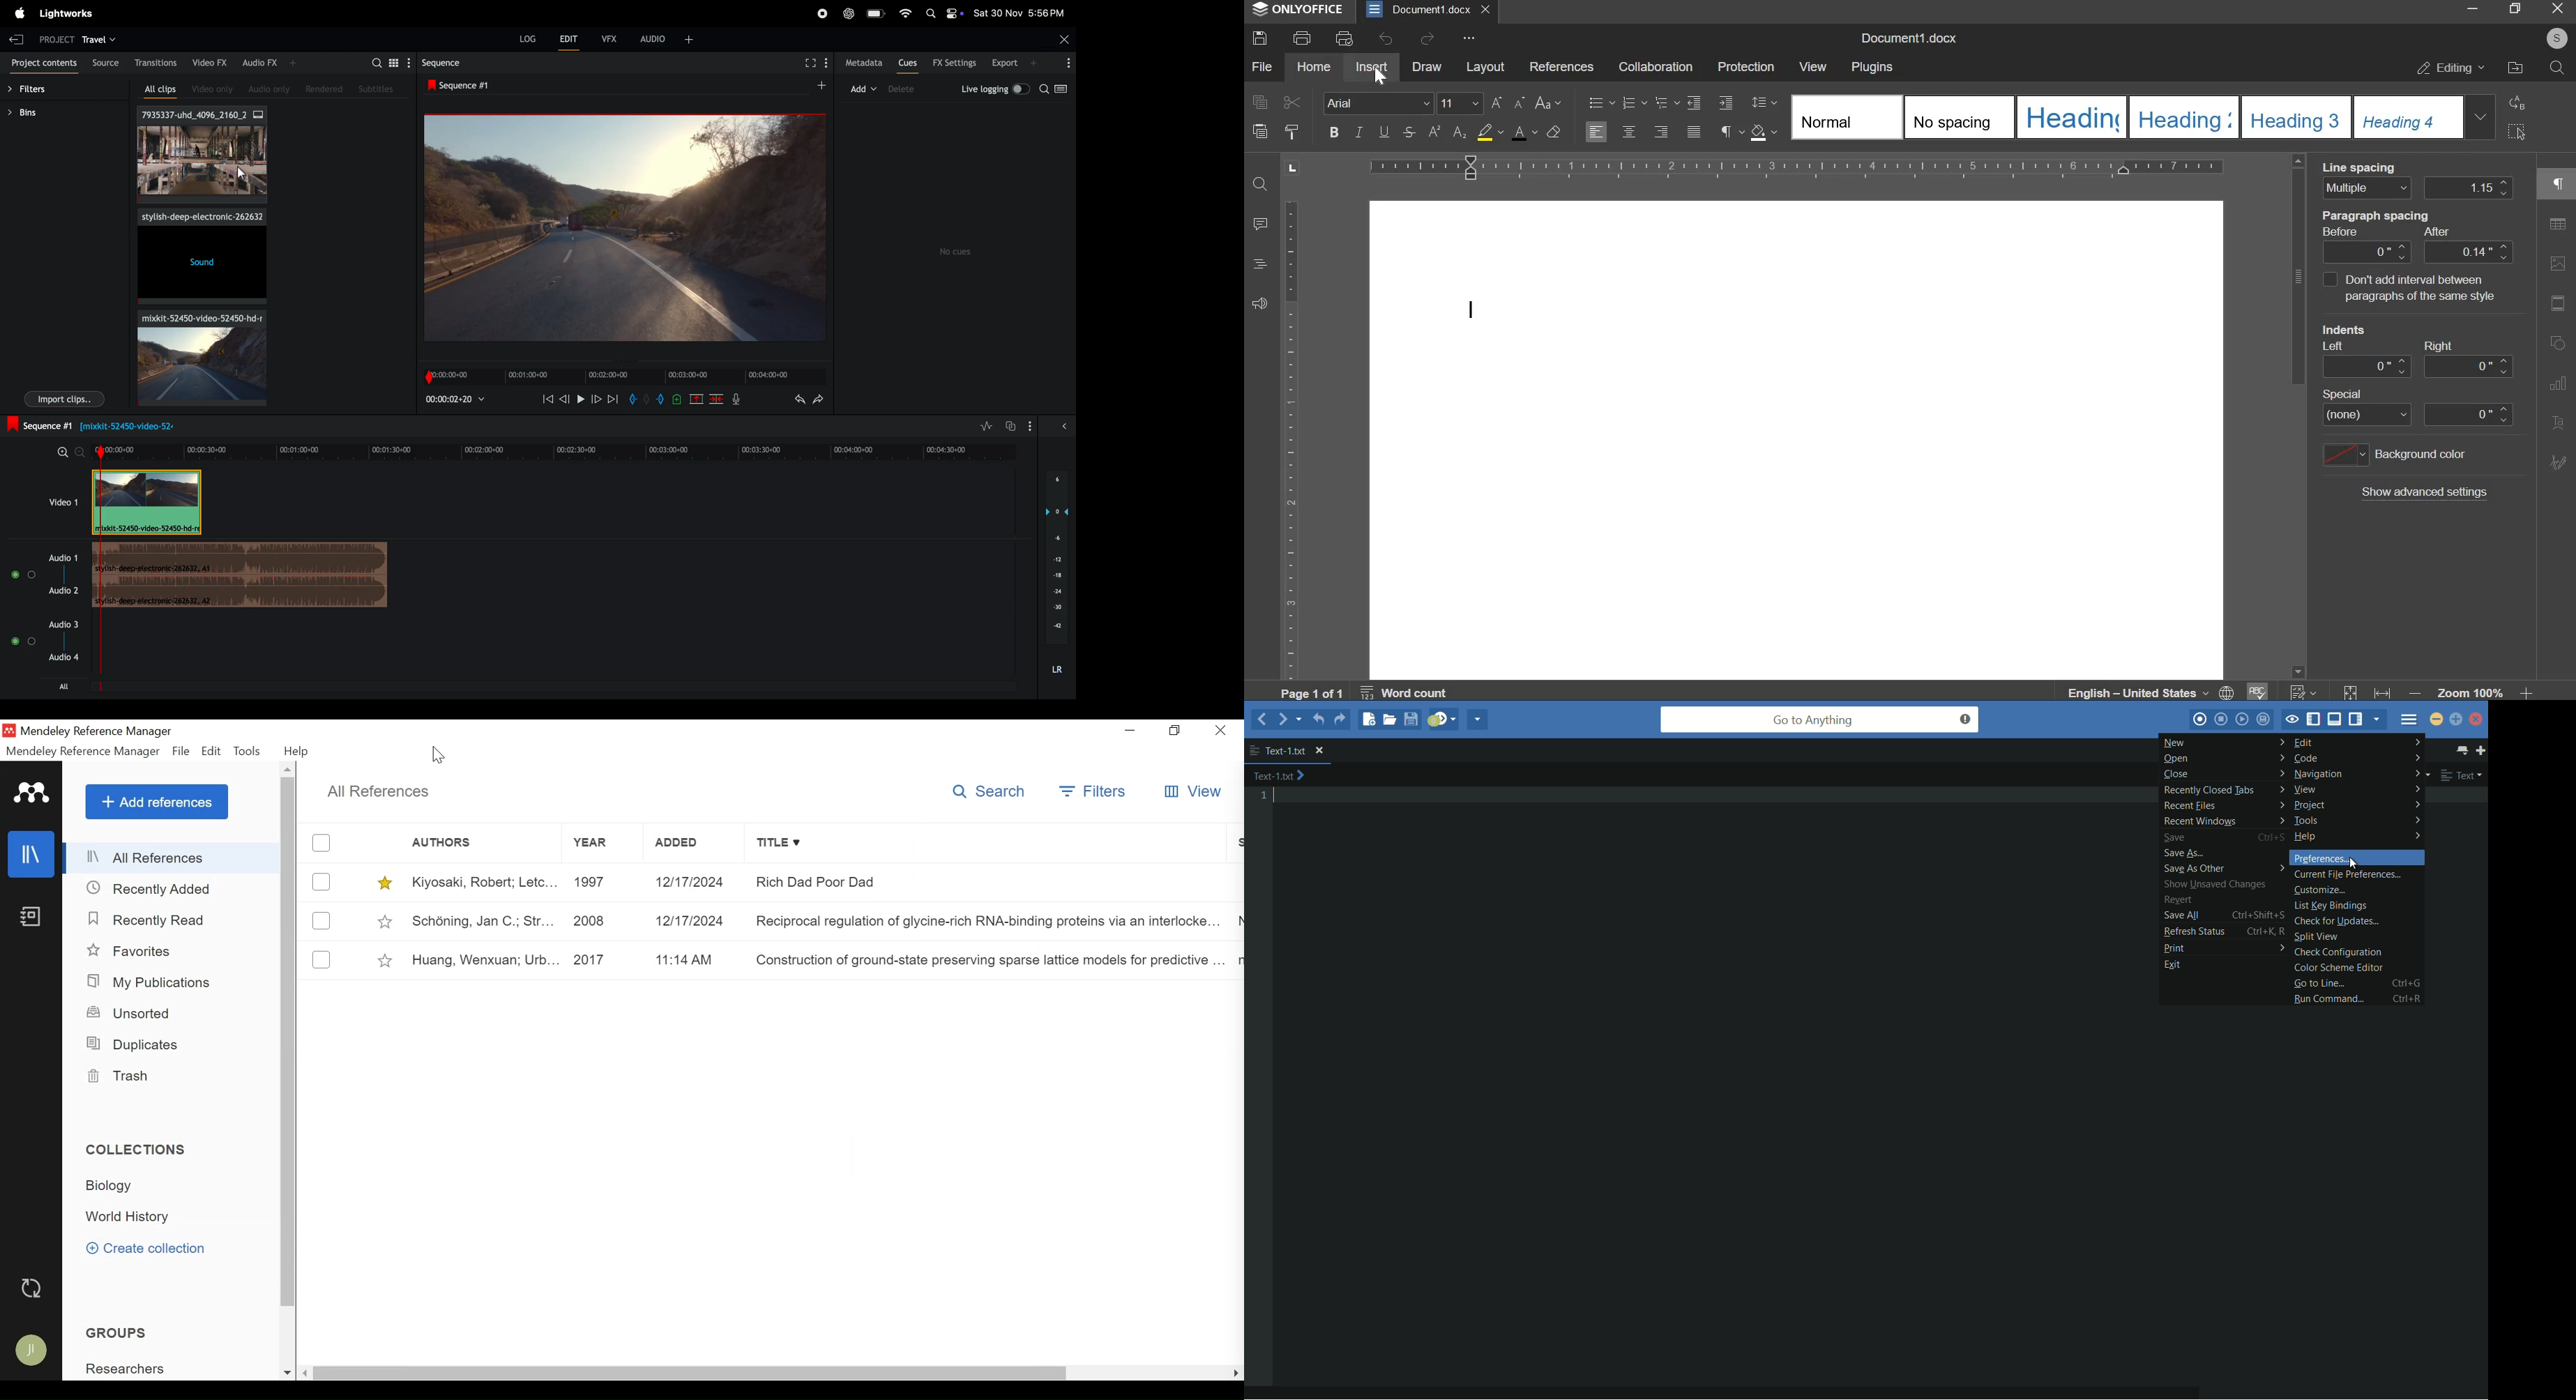 This screenshot has width=2576, height=1400. What do you see at coordinates (608, 38) in the screenshot?
I see `vfx` at bounding box center [608, 38].